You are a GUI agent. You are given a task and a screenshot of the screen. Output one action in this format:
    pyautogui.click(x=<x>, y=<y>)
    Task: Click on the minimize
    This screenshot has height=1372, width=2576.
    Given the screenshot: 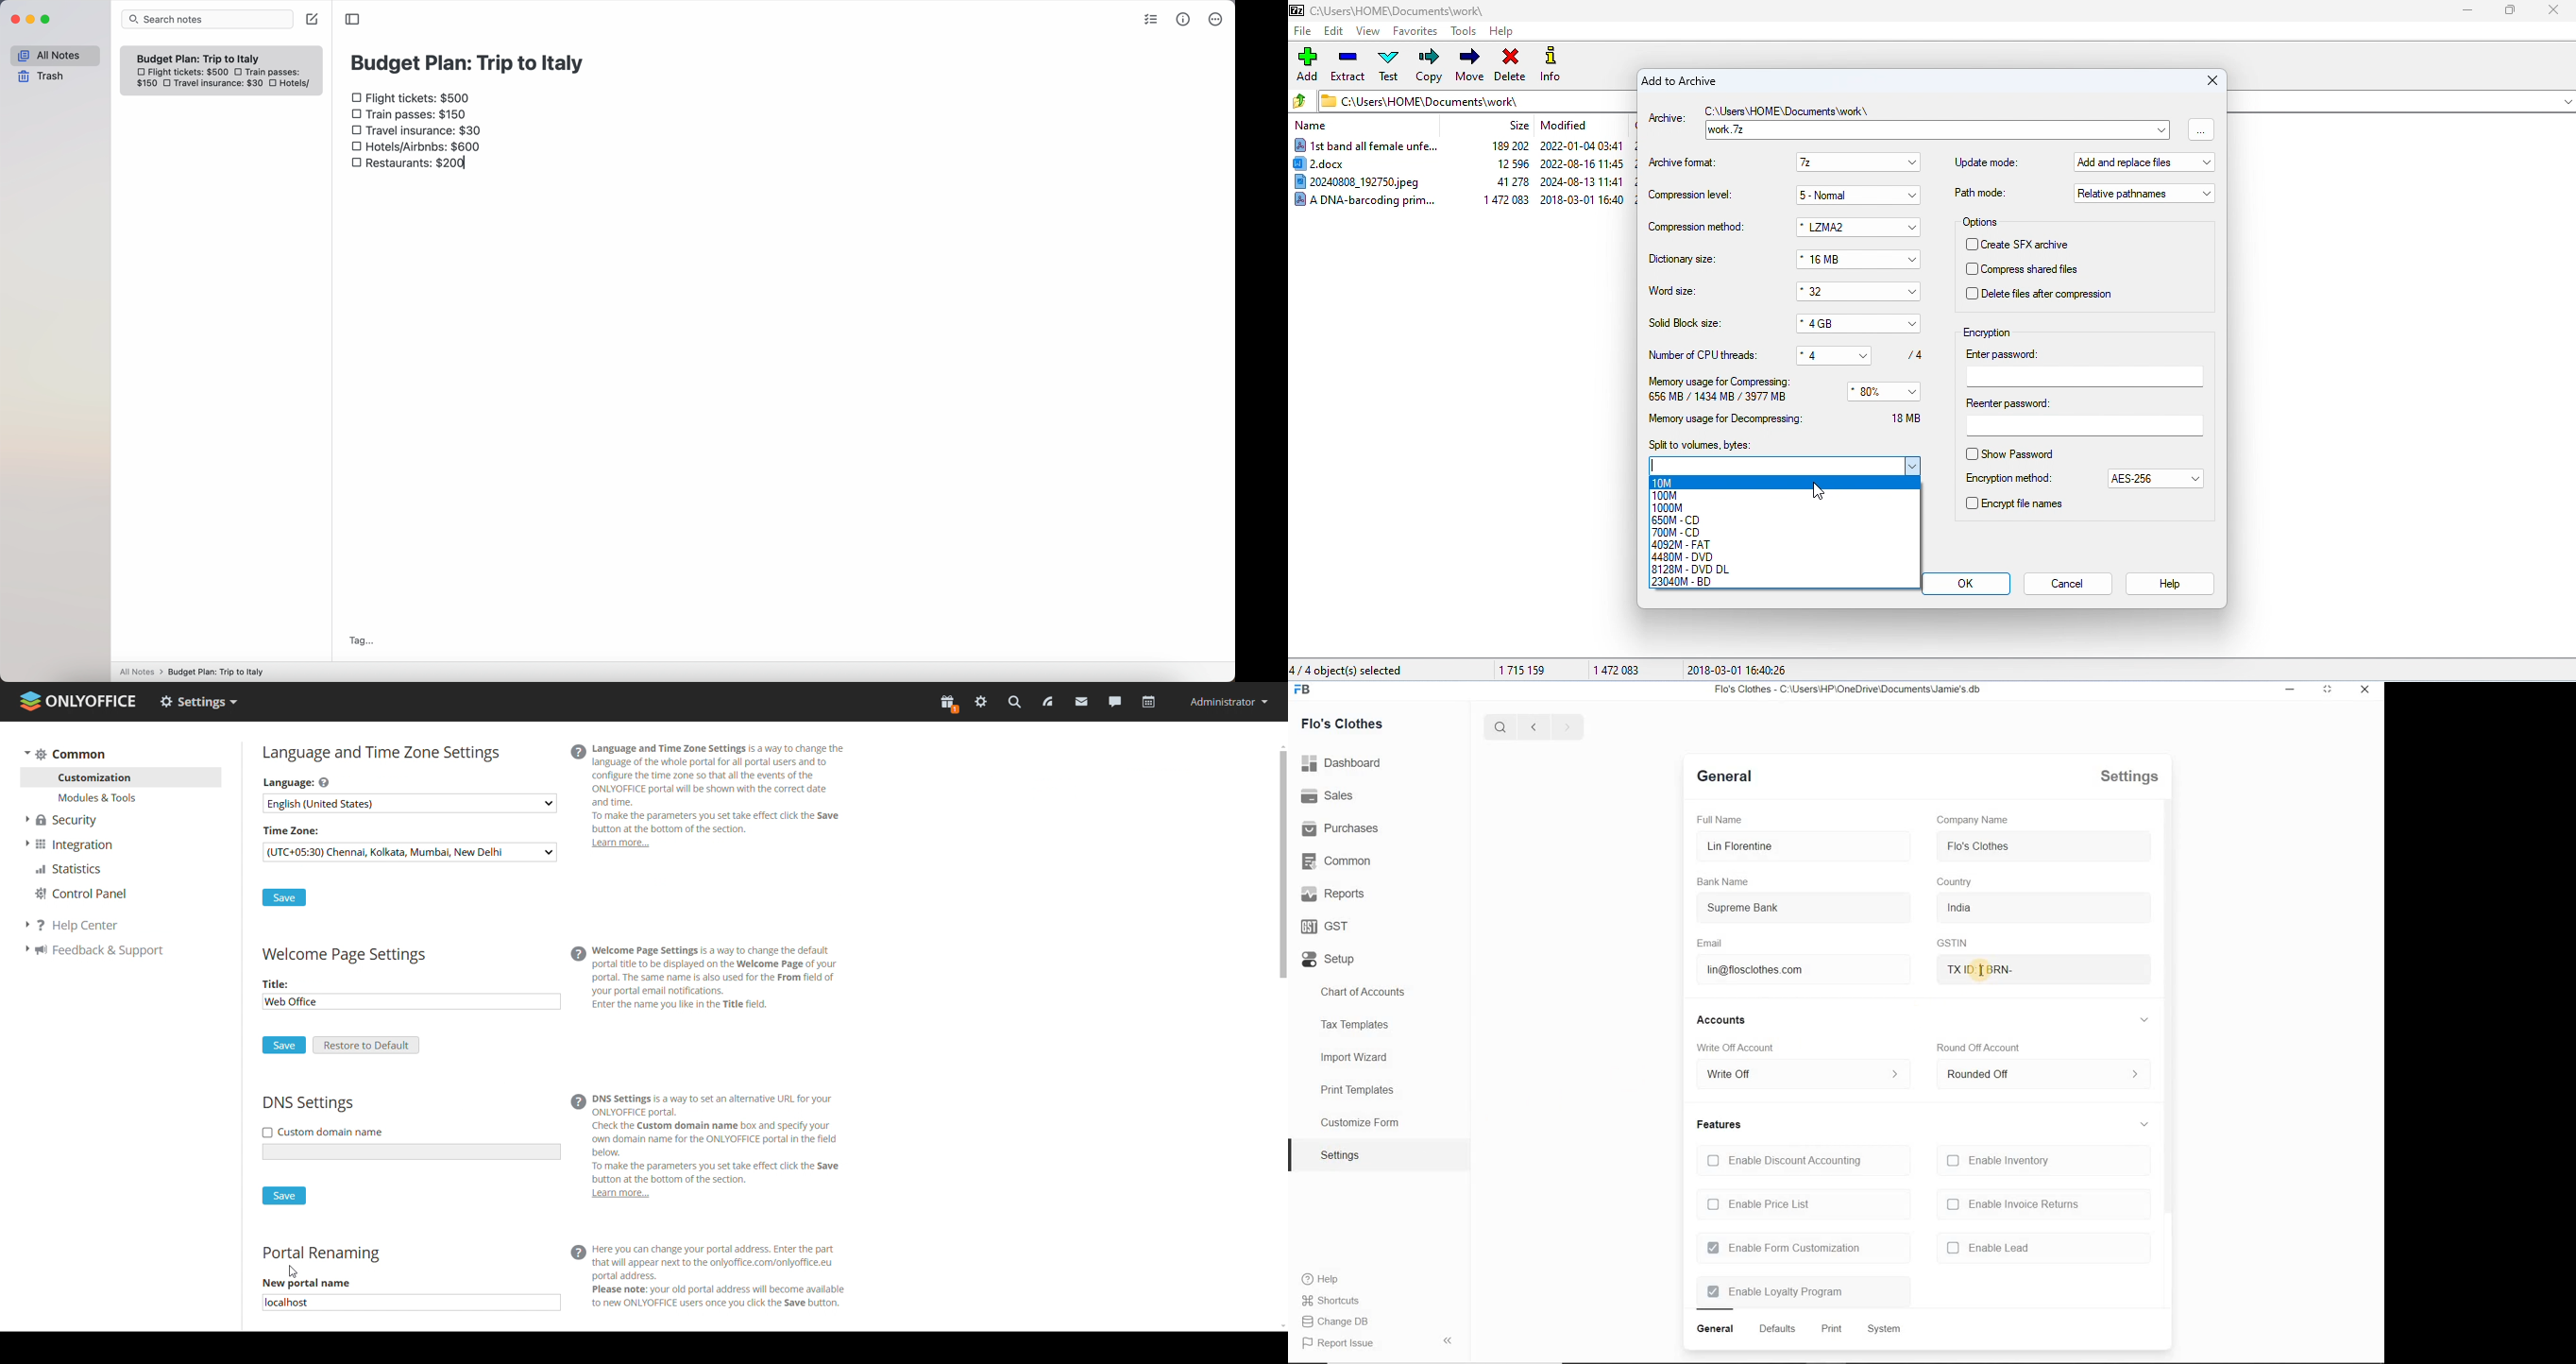 What is the action you would take?
    pyautogui.click(x=33, y=19)
    